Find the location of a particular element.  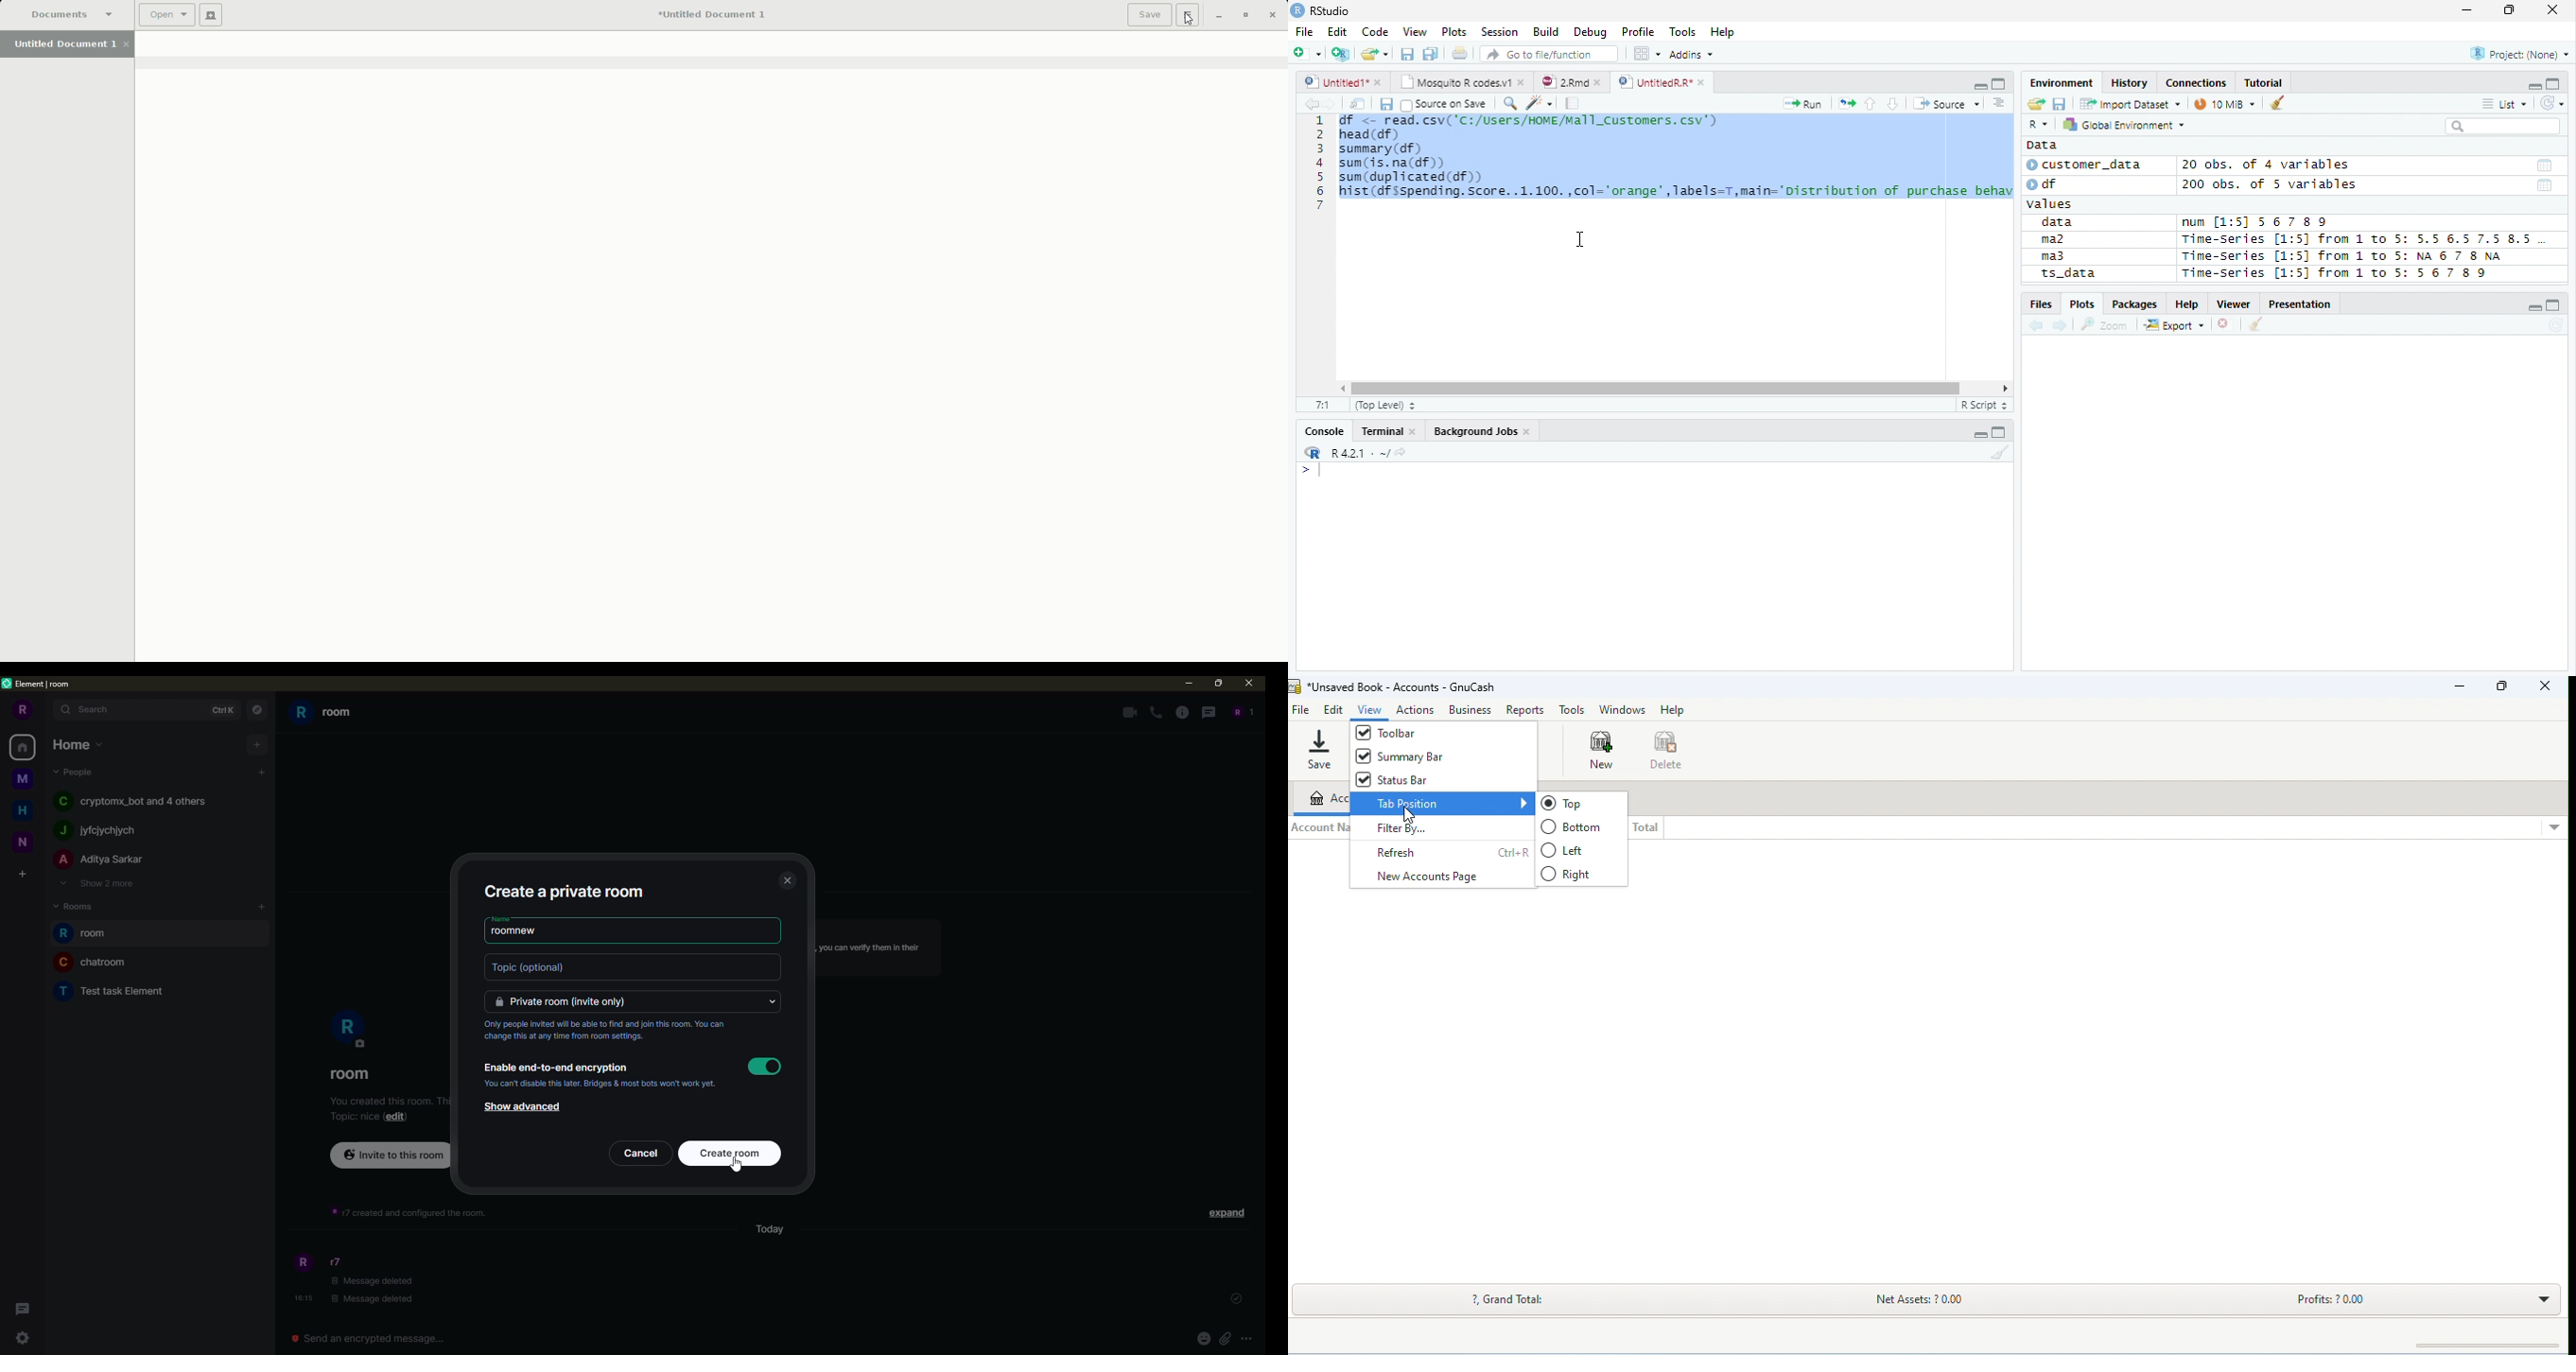

info is located at coordinates (603, 1084).